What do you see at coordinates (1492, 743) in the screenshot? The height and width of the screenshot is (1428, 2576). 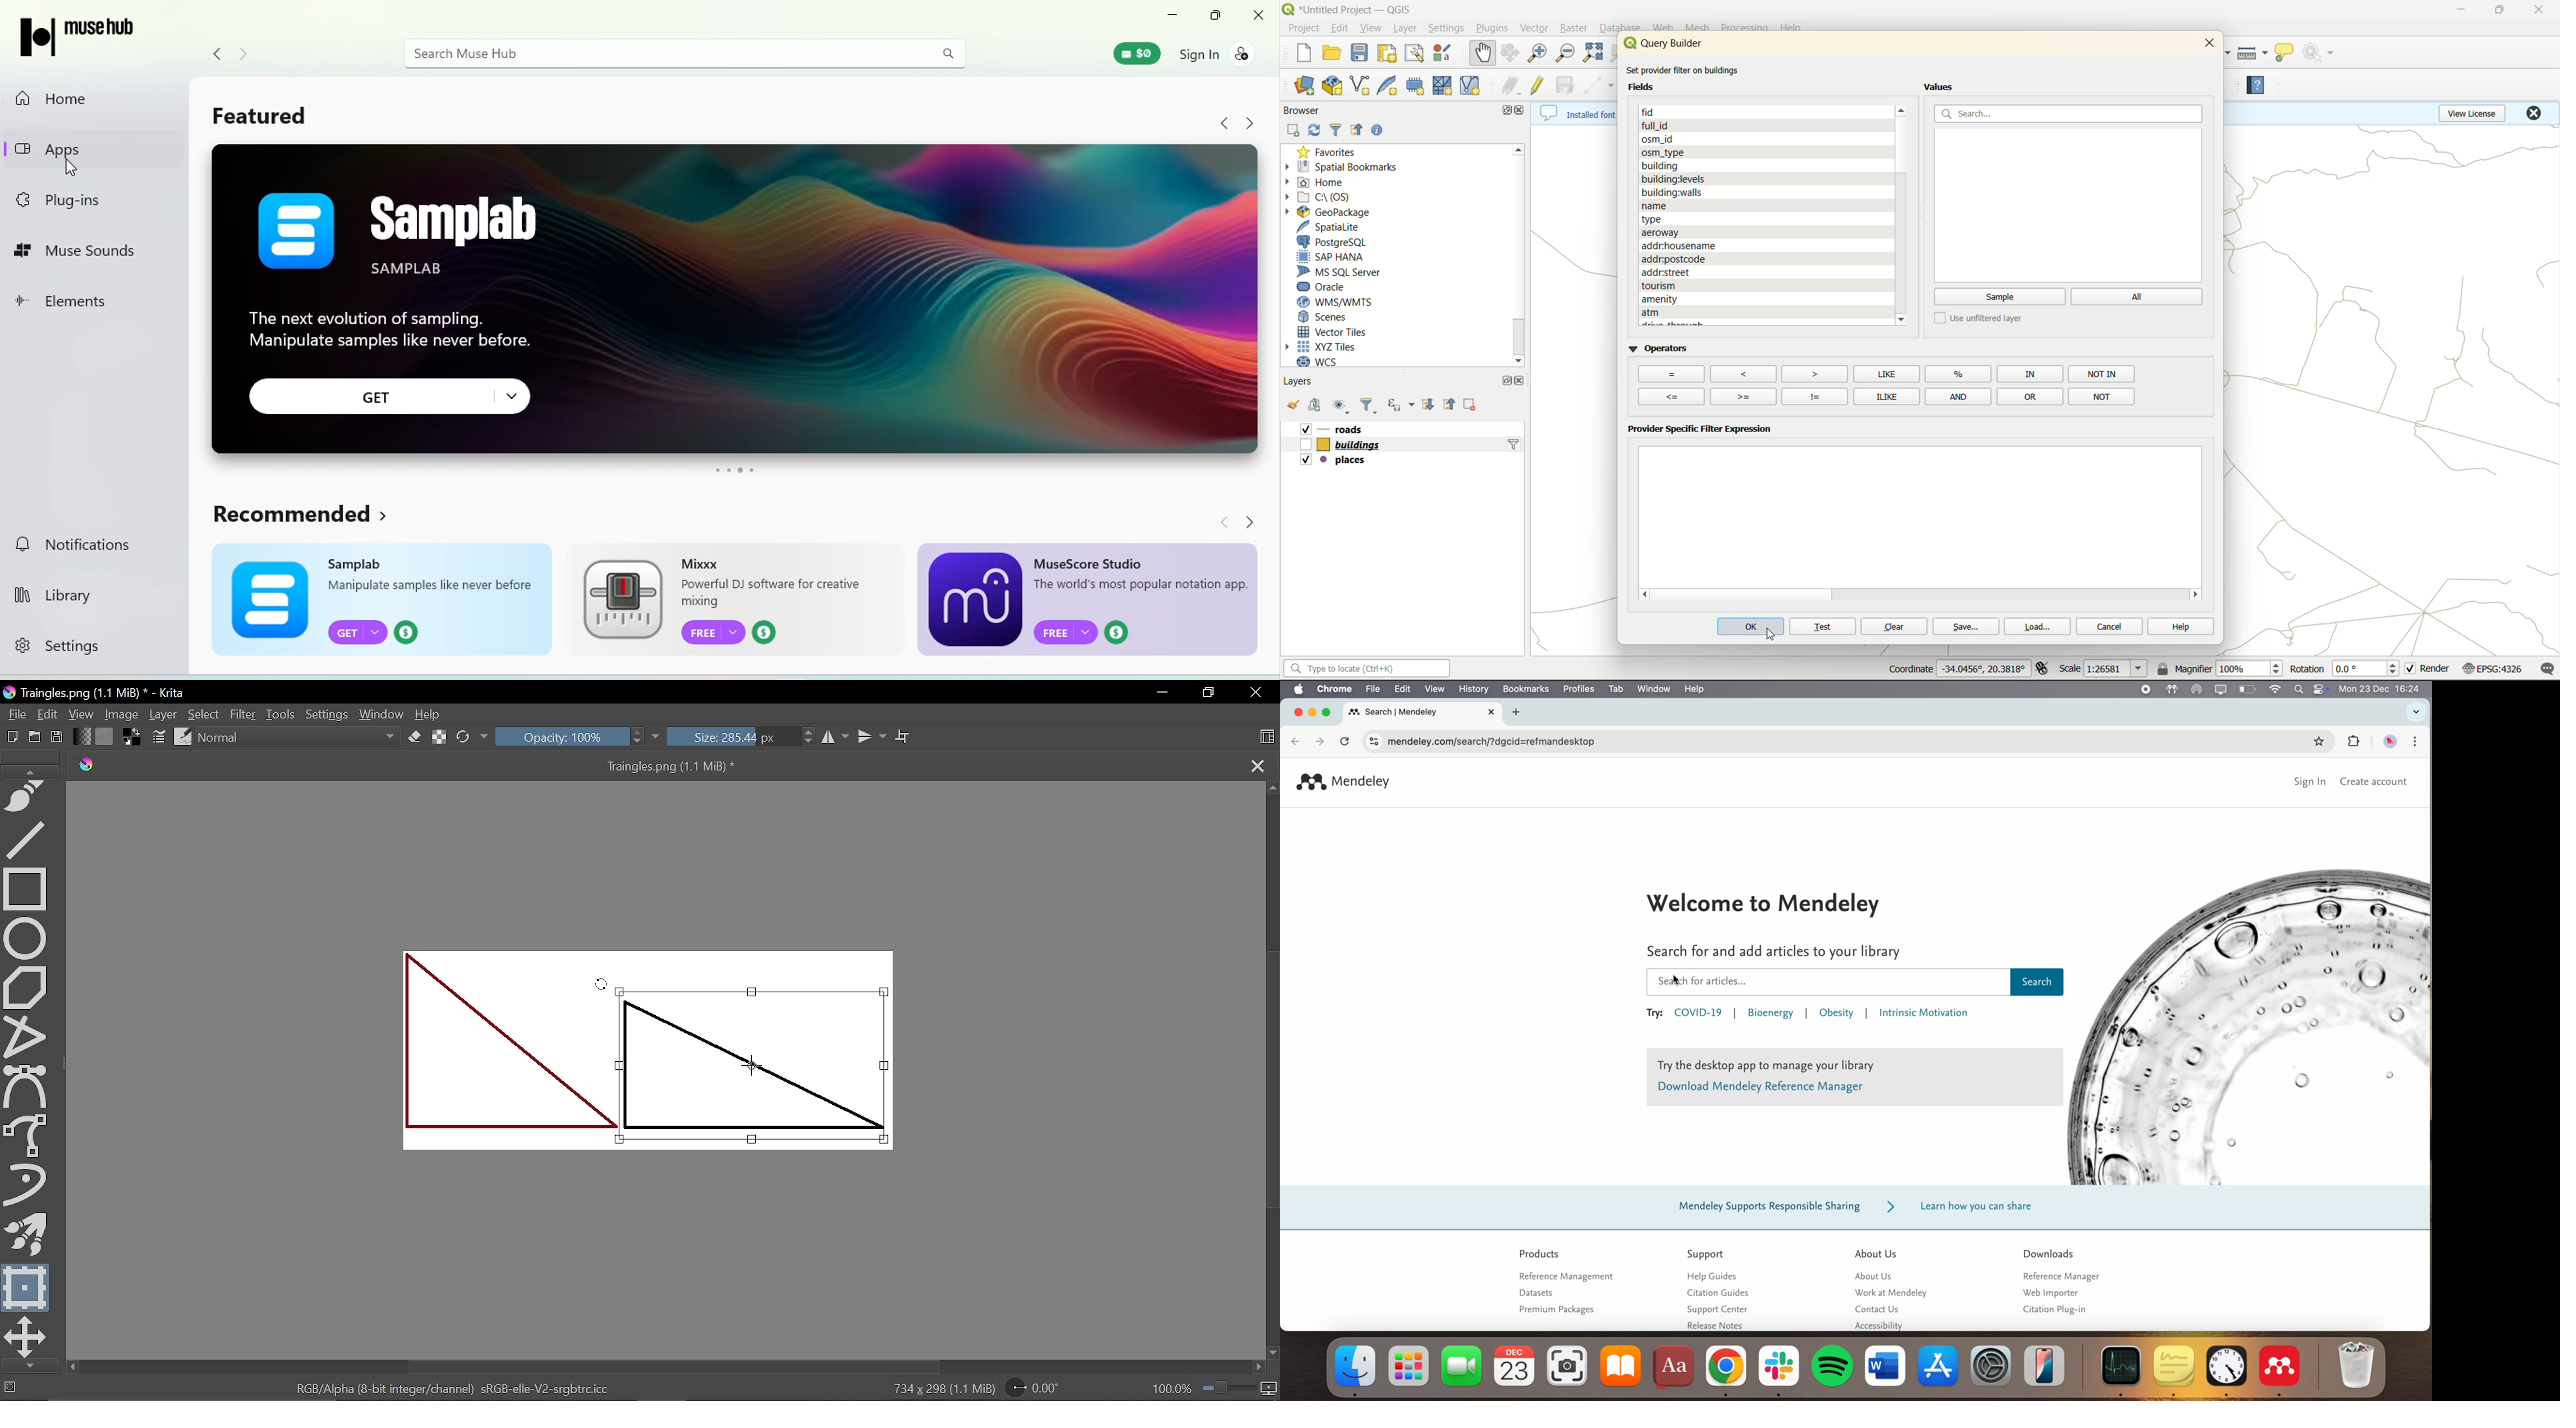 I see `URL` at bounding box center [1492, 743].